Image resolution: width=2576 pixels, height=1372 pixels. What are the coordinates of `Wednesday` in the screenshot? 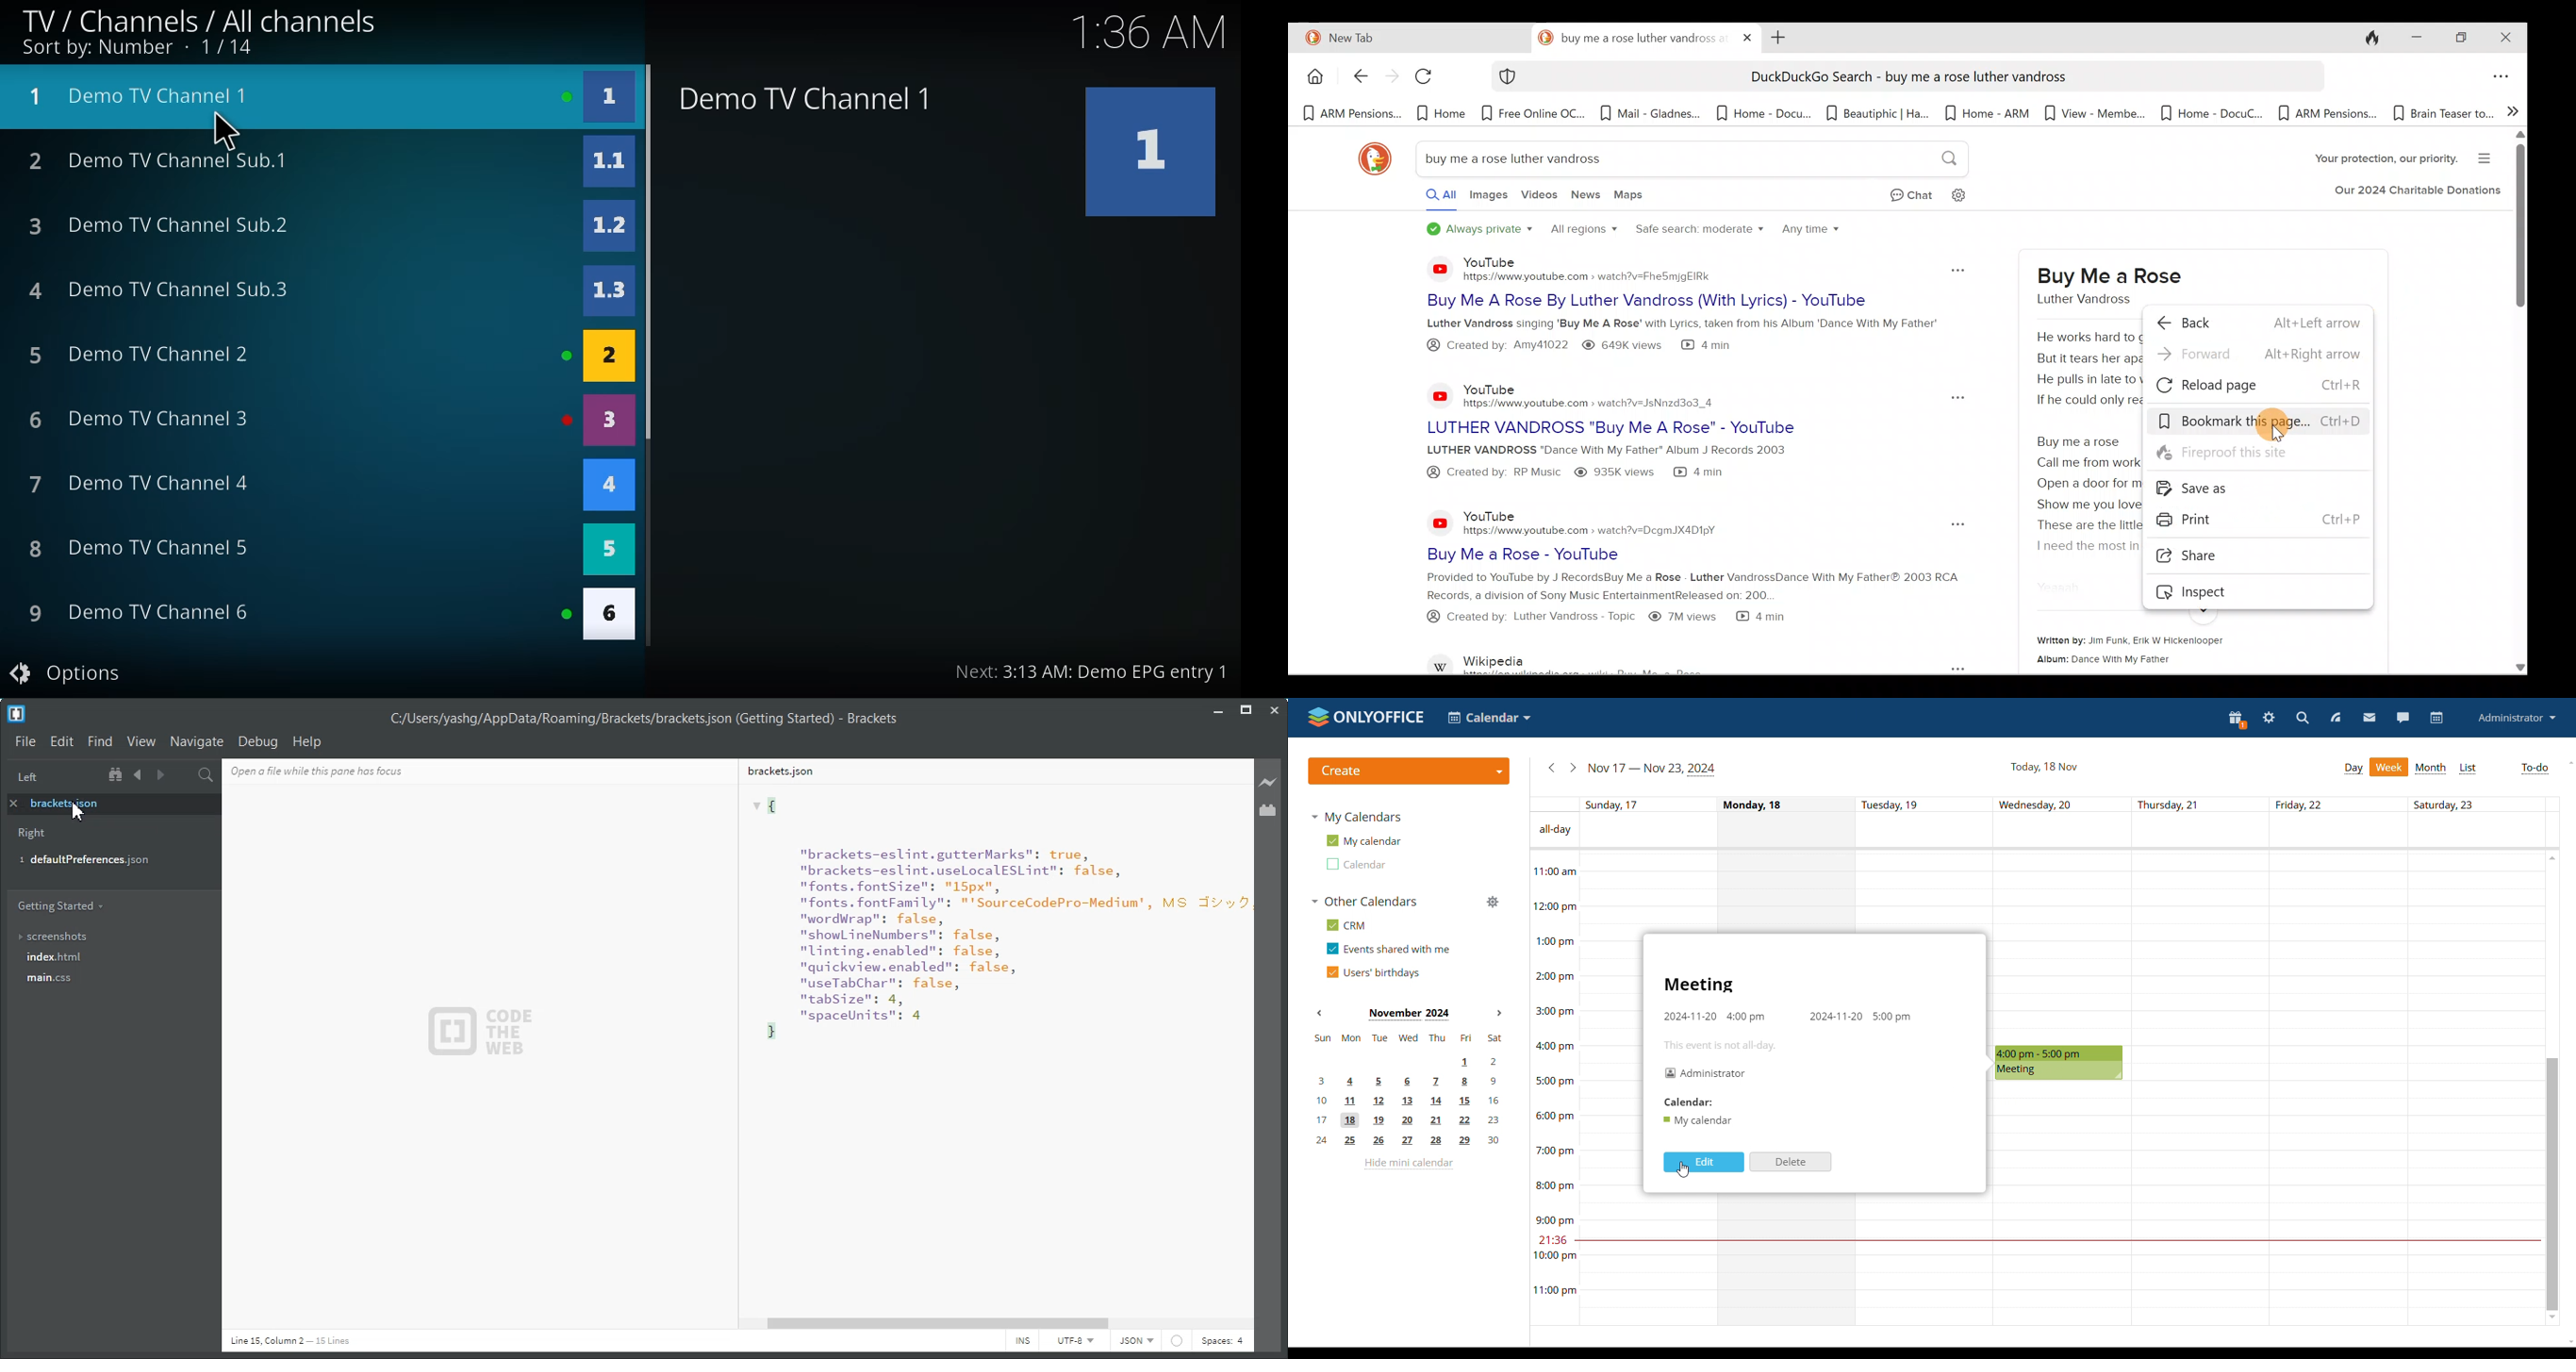 It's located at (2061, 947).